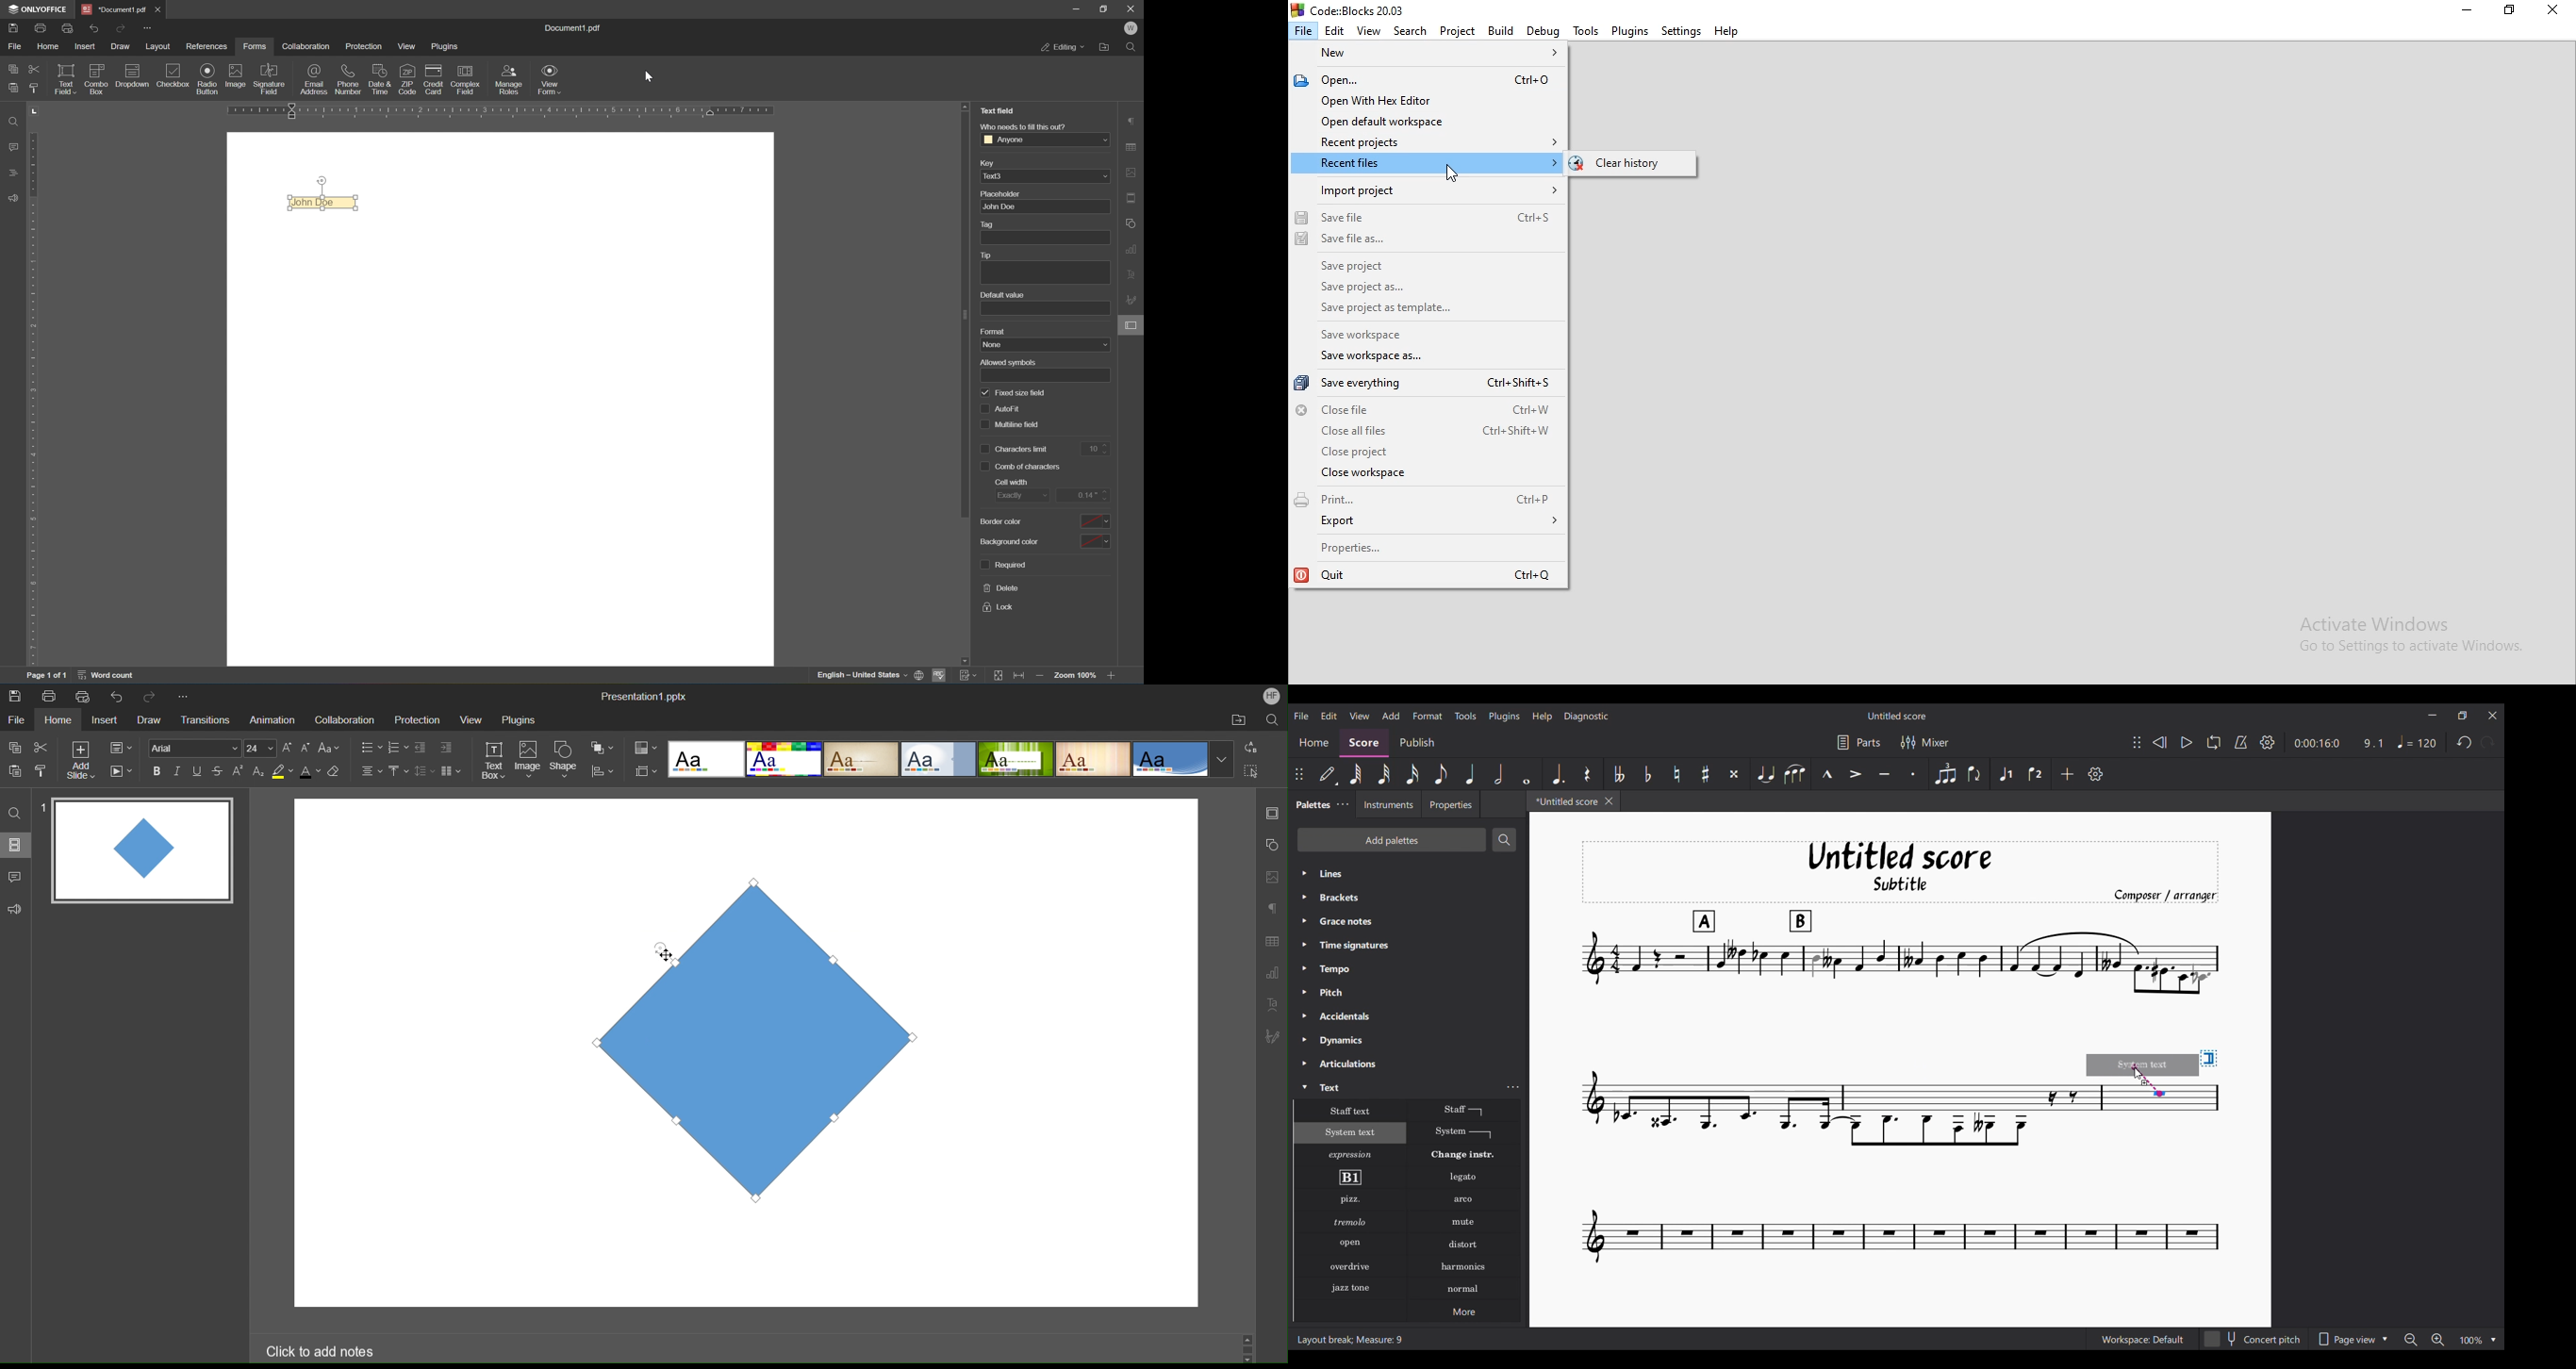 The width and height of the screenshot is (2576, 1372). I want to click on Import Projects, so click(1426, 190).